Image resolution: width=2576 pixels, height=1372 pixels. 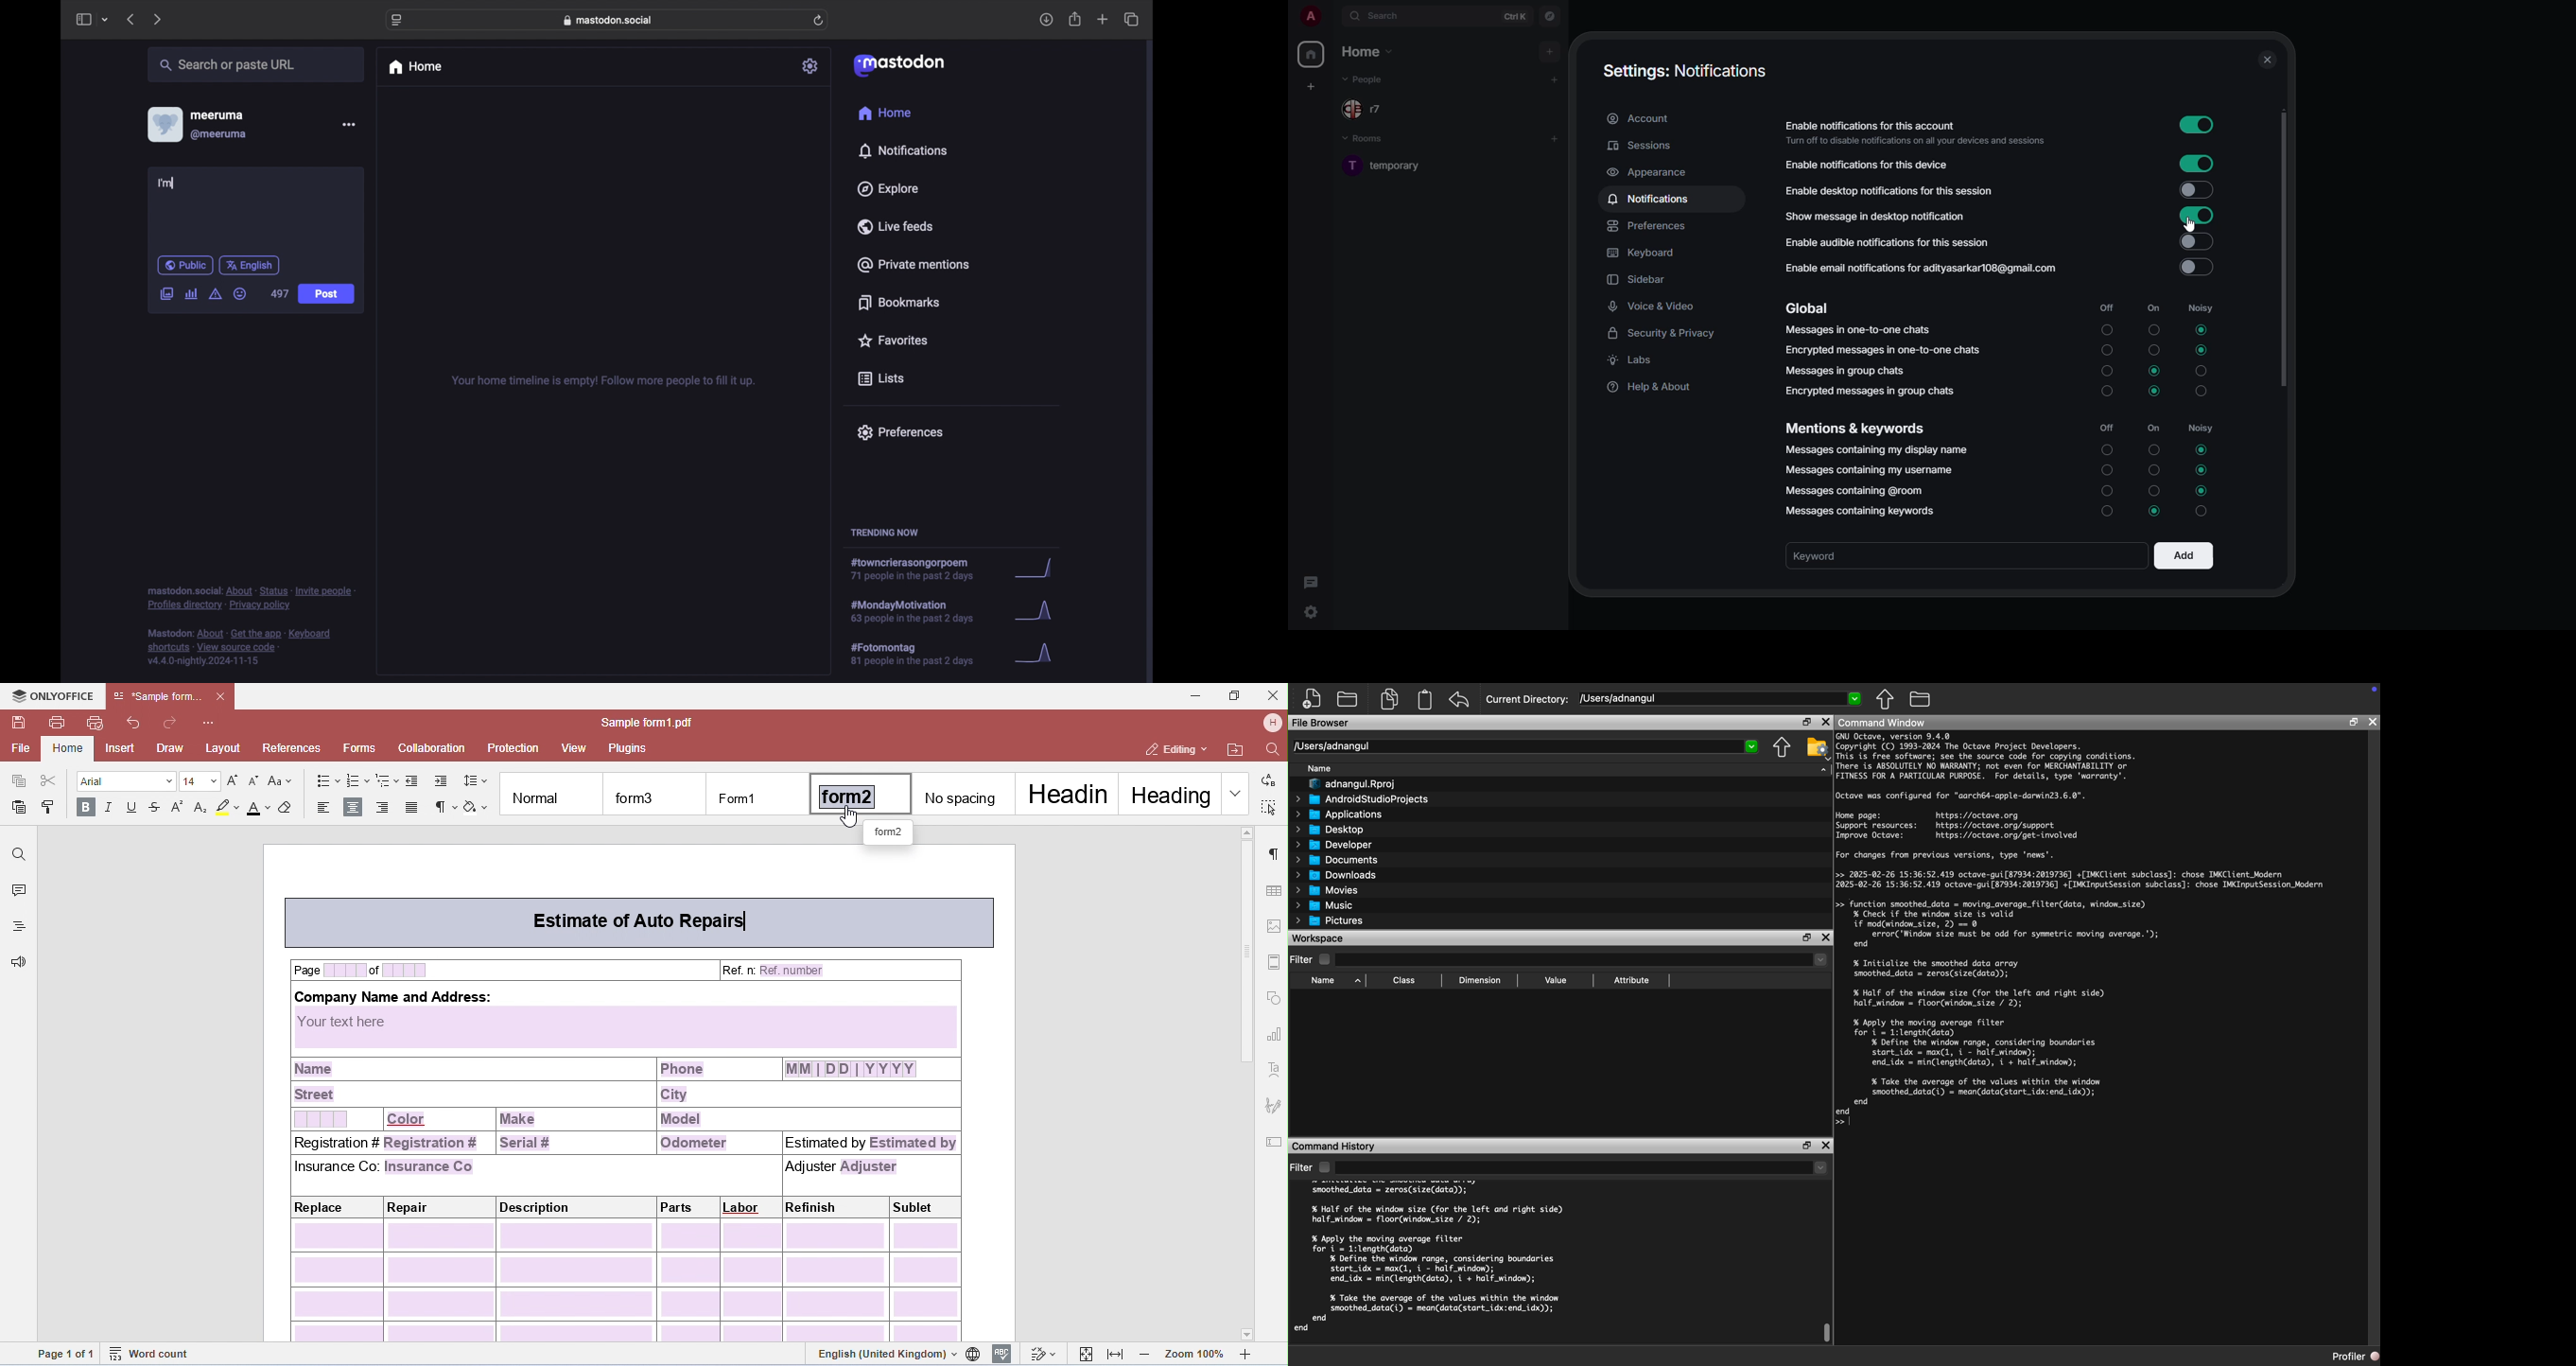 I want to click on refresh, so click(x=819, y=20).